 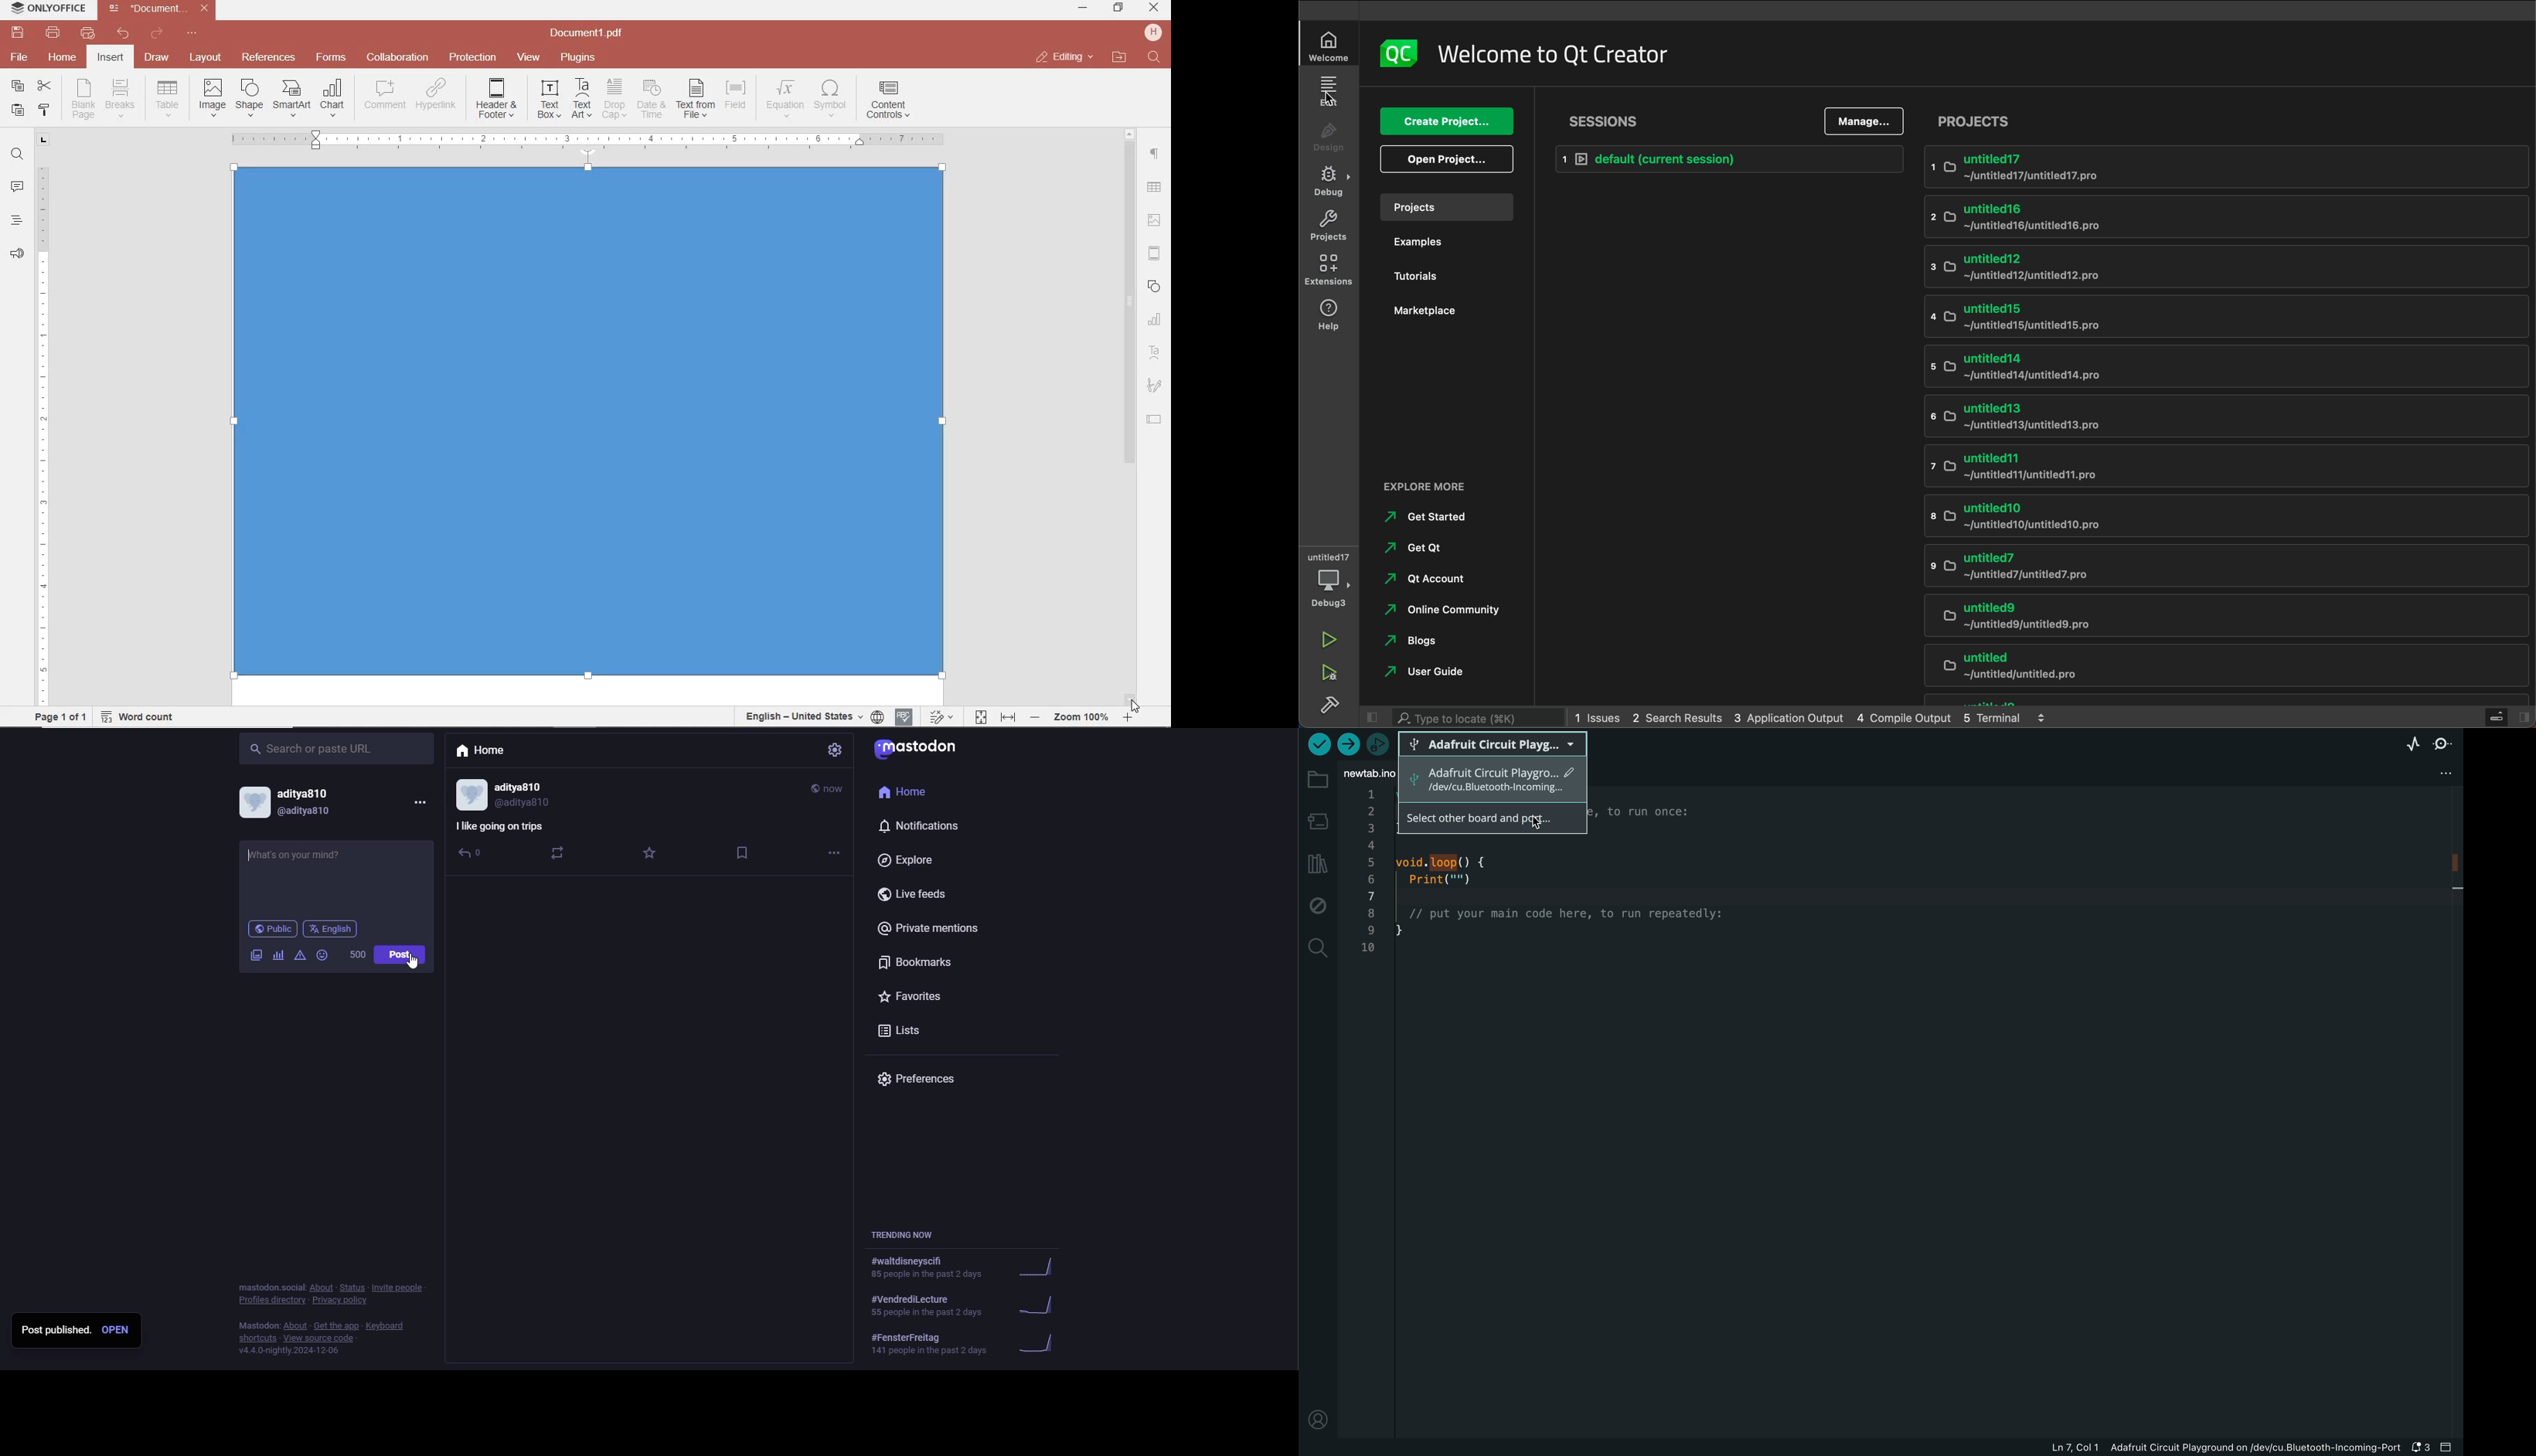 What do you see at coordinates (2212, 667) in the screenshot?
I see `untitled` at bounding box center [2212, 667].